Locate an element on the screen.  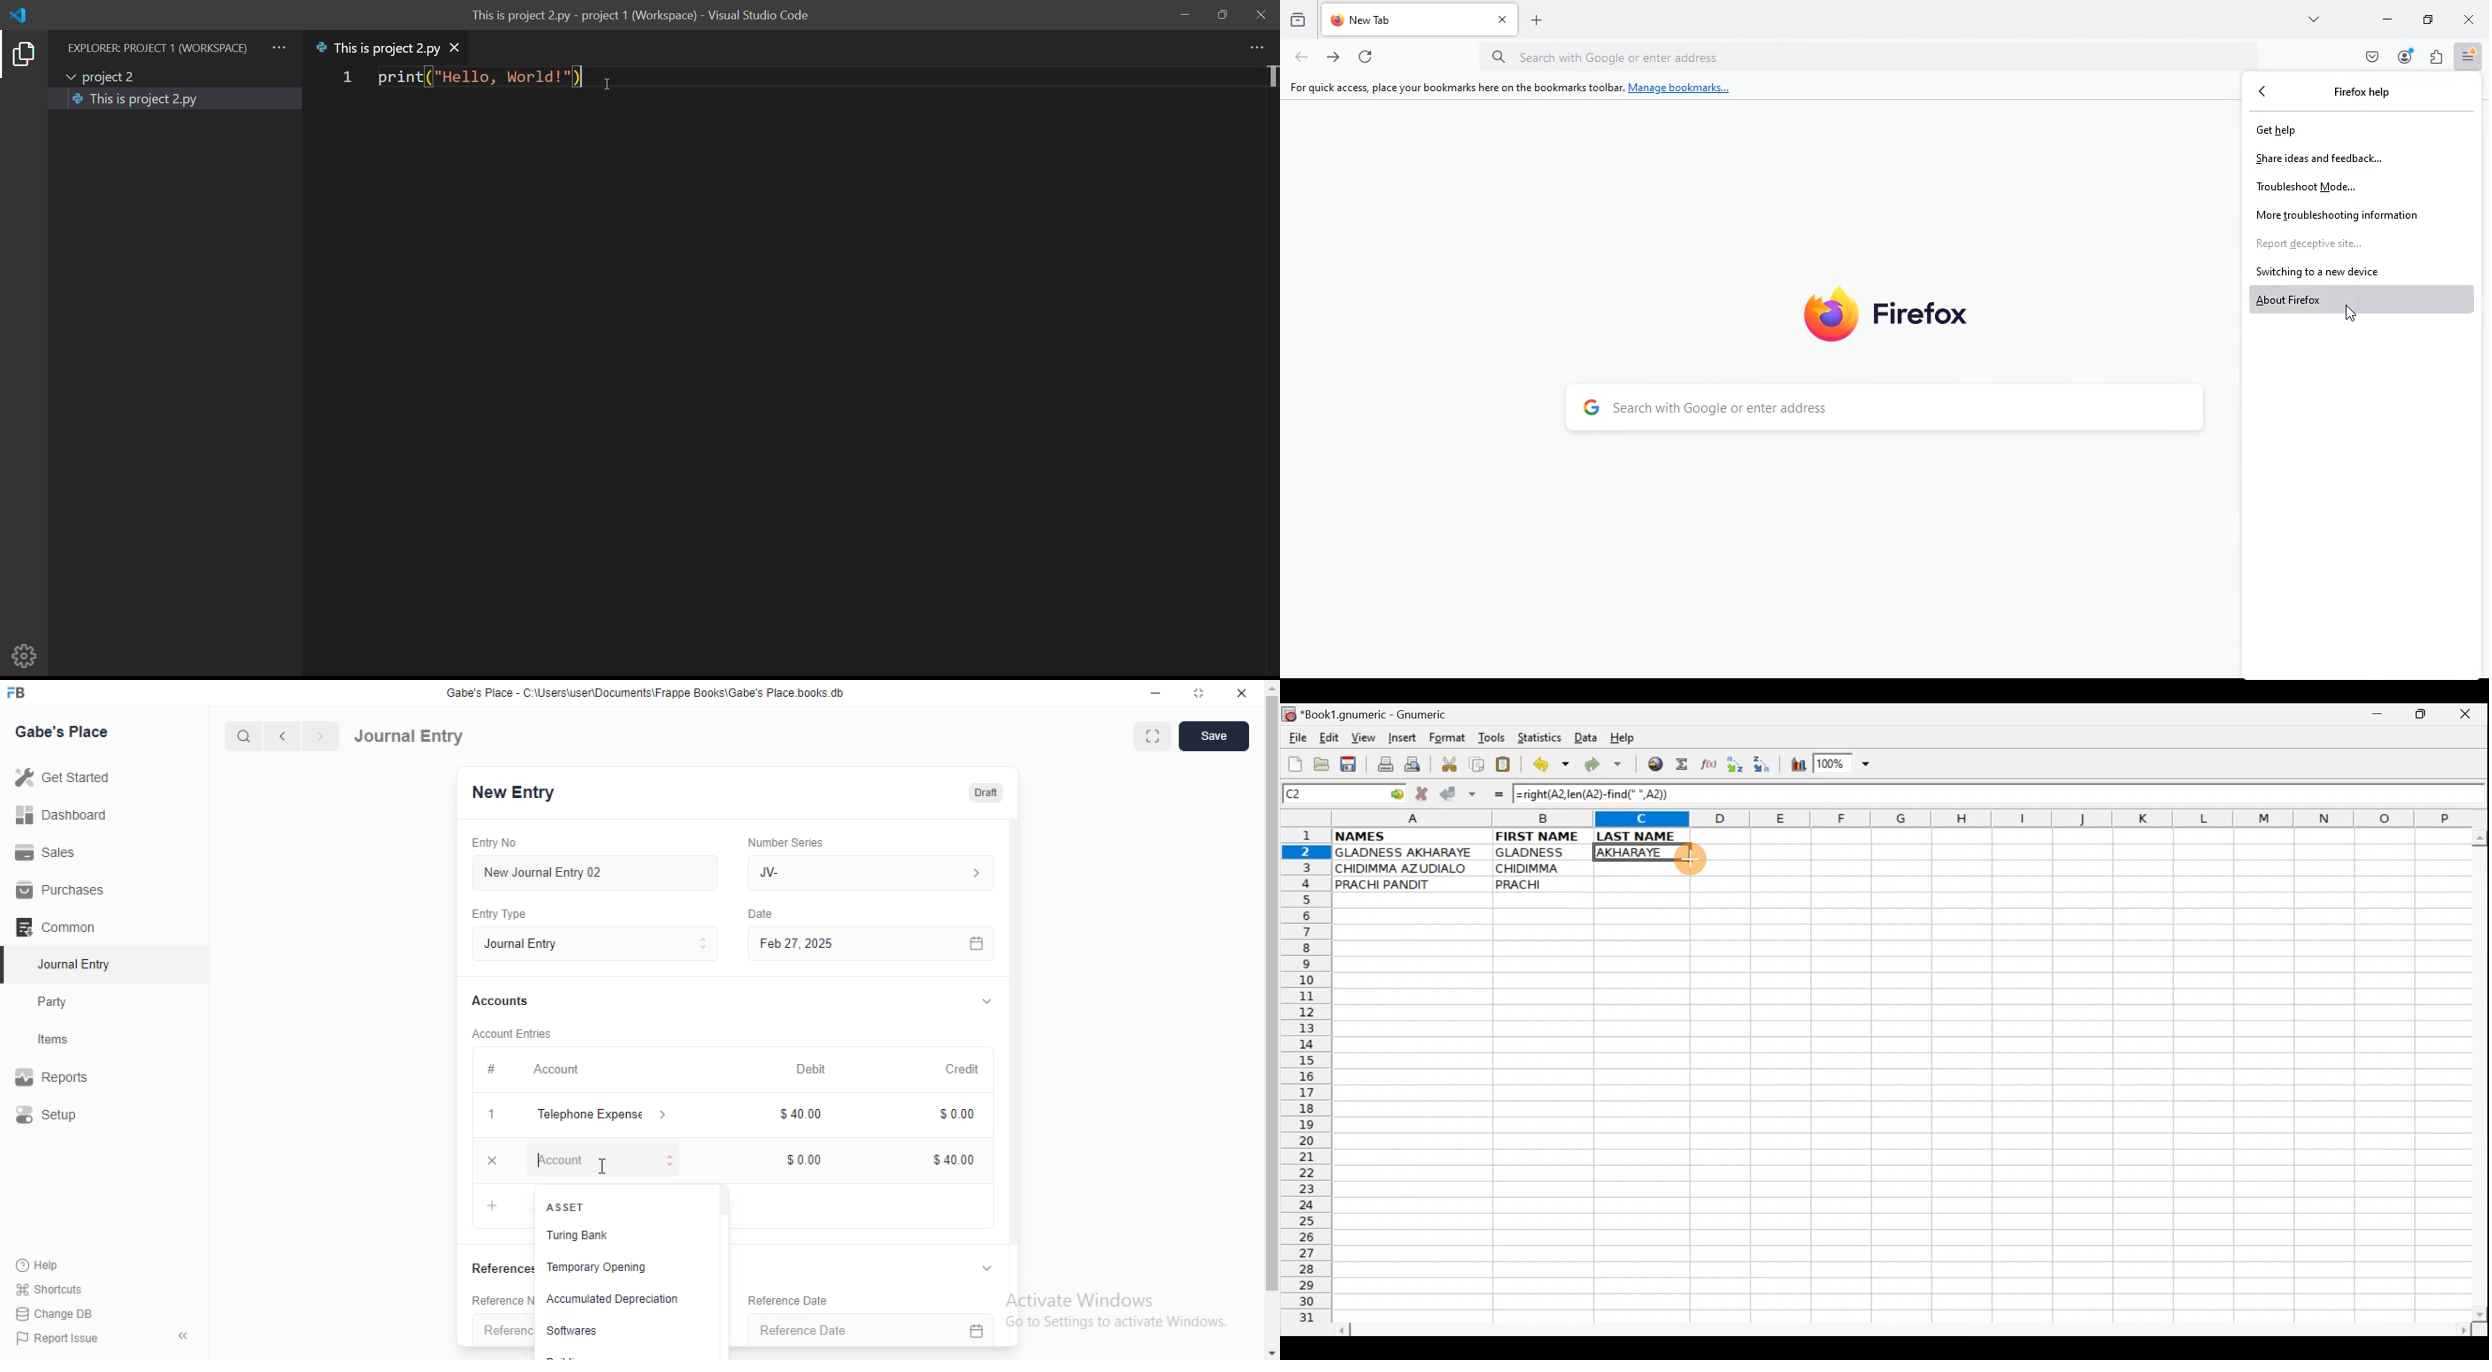
Sales is located at coordinates (49, 854).